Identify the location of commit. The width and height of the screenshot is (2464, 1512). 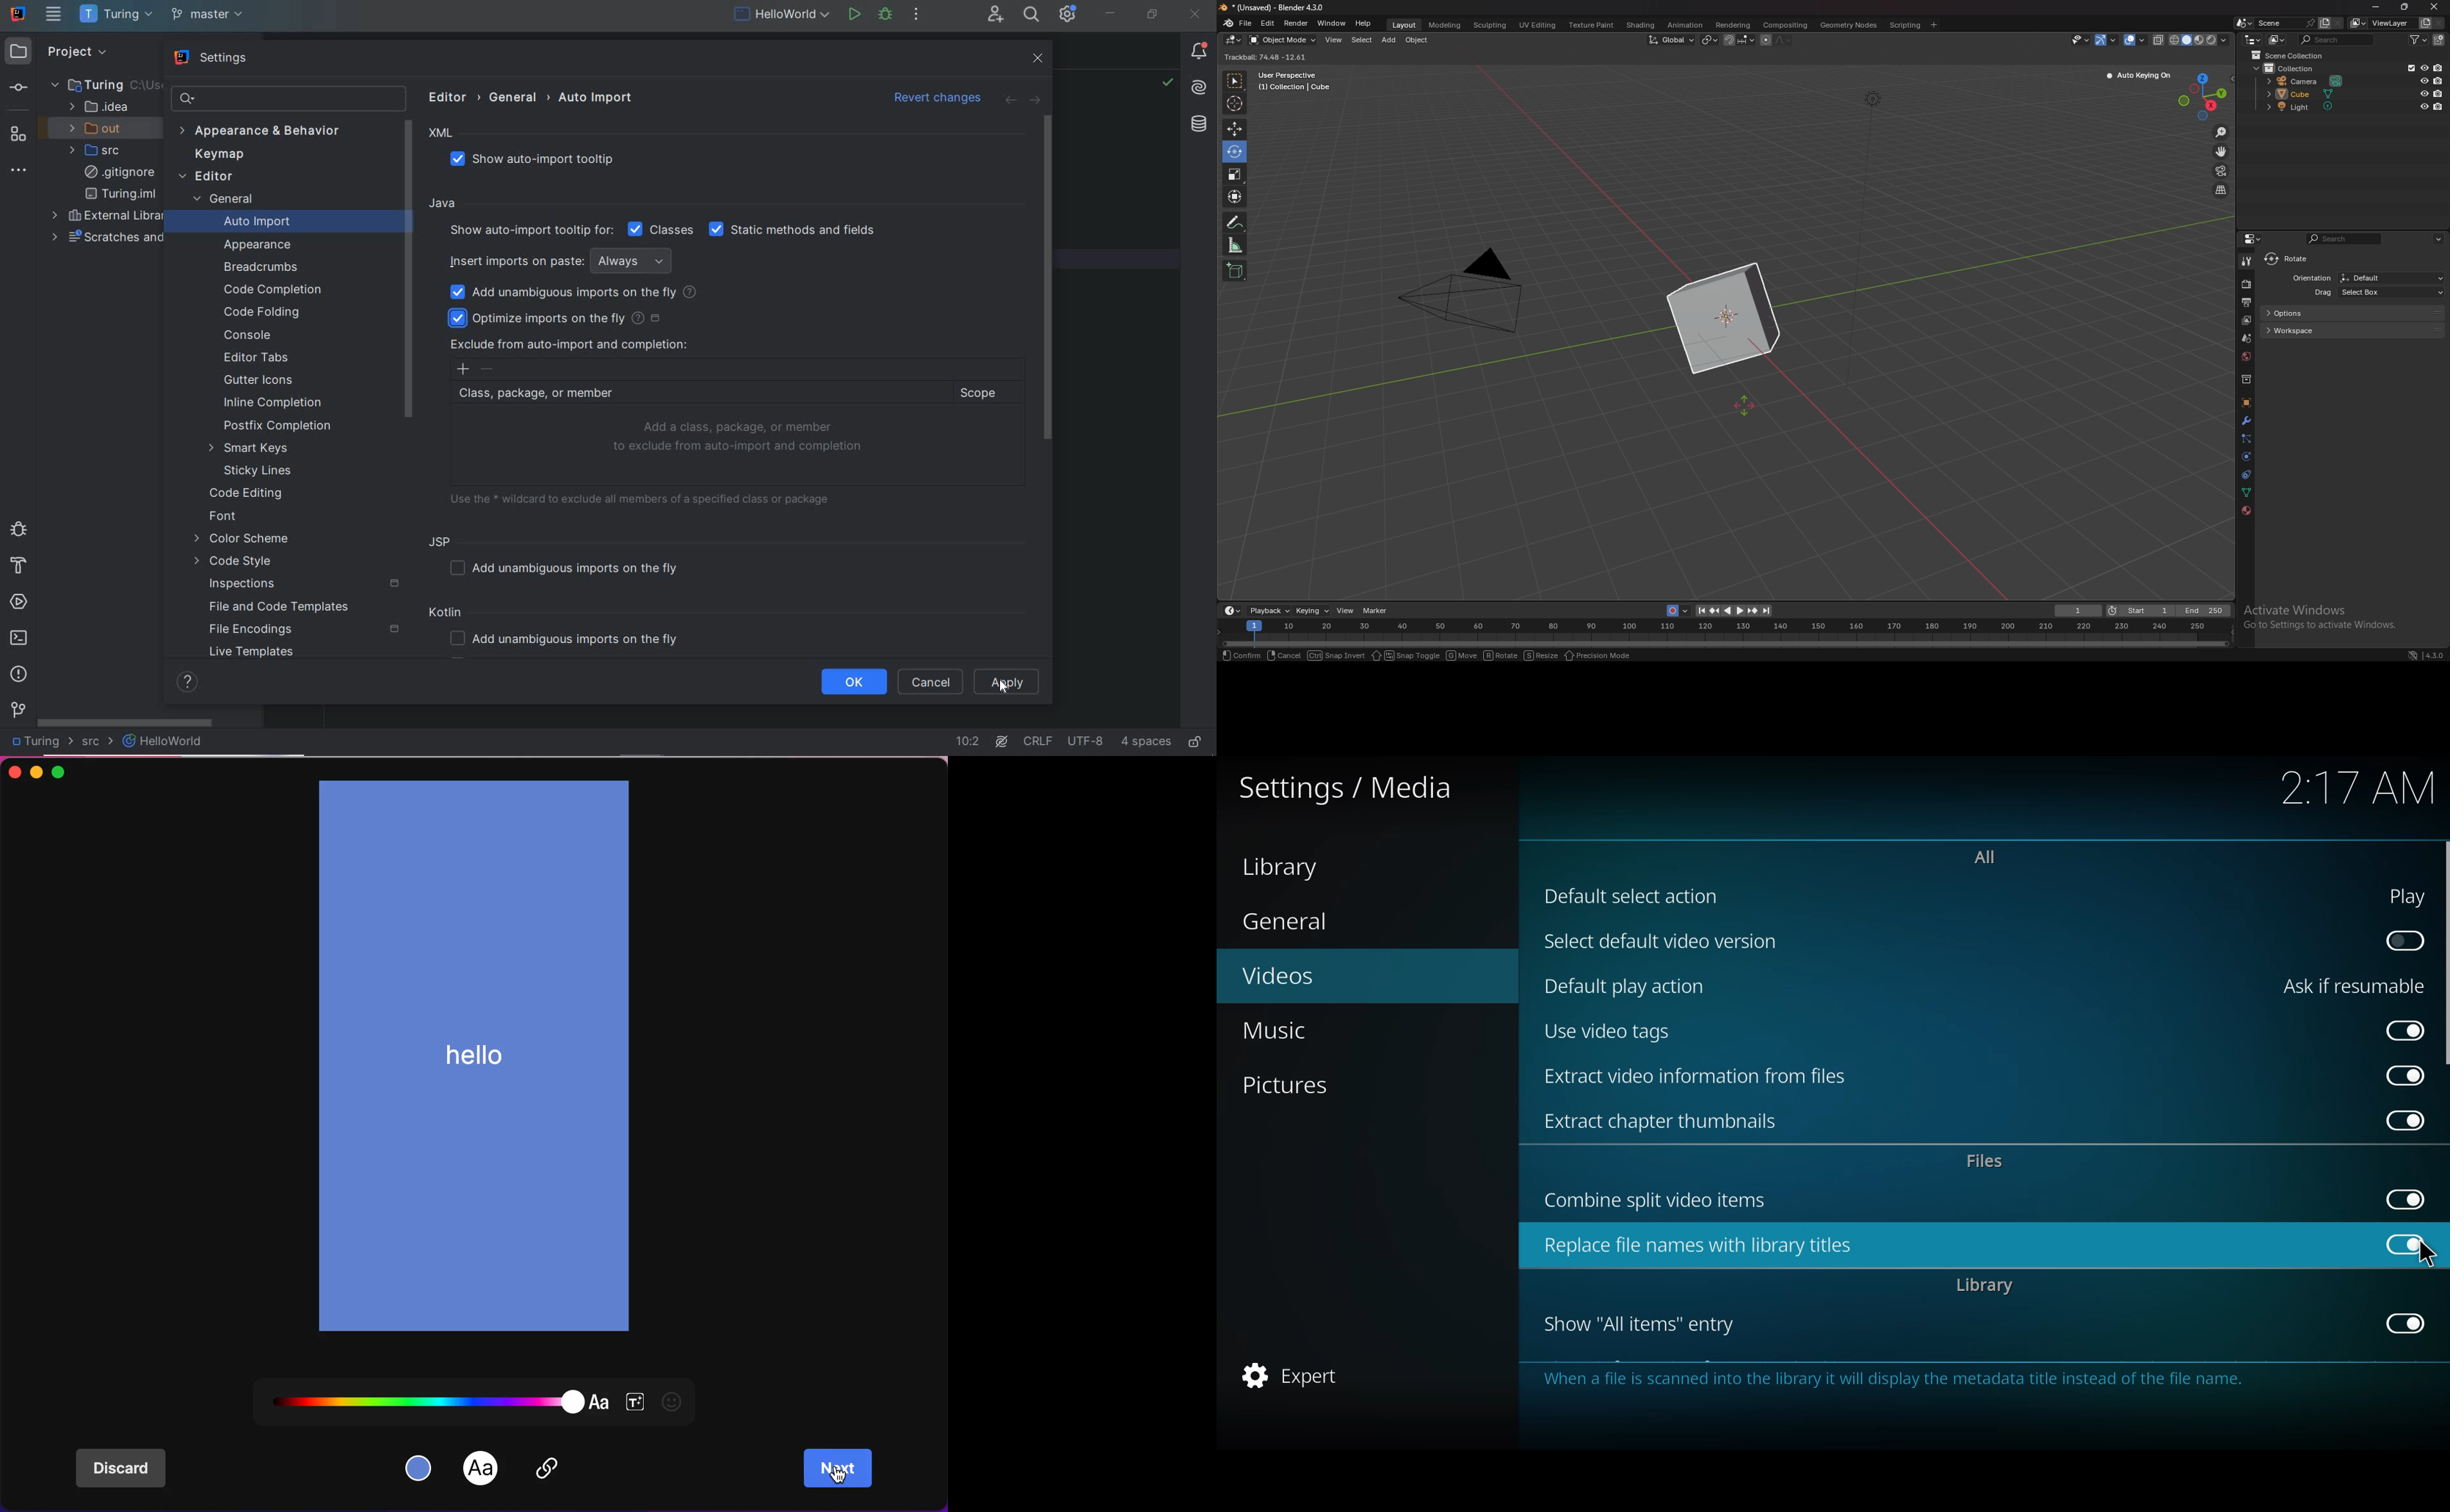
(17, 89).